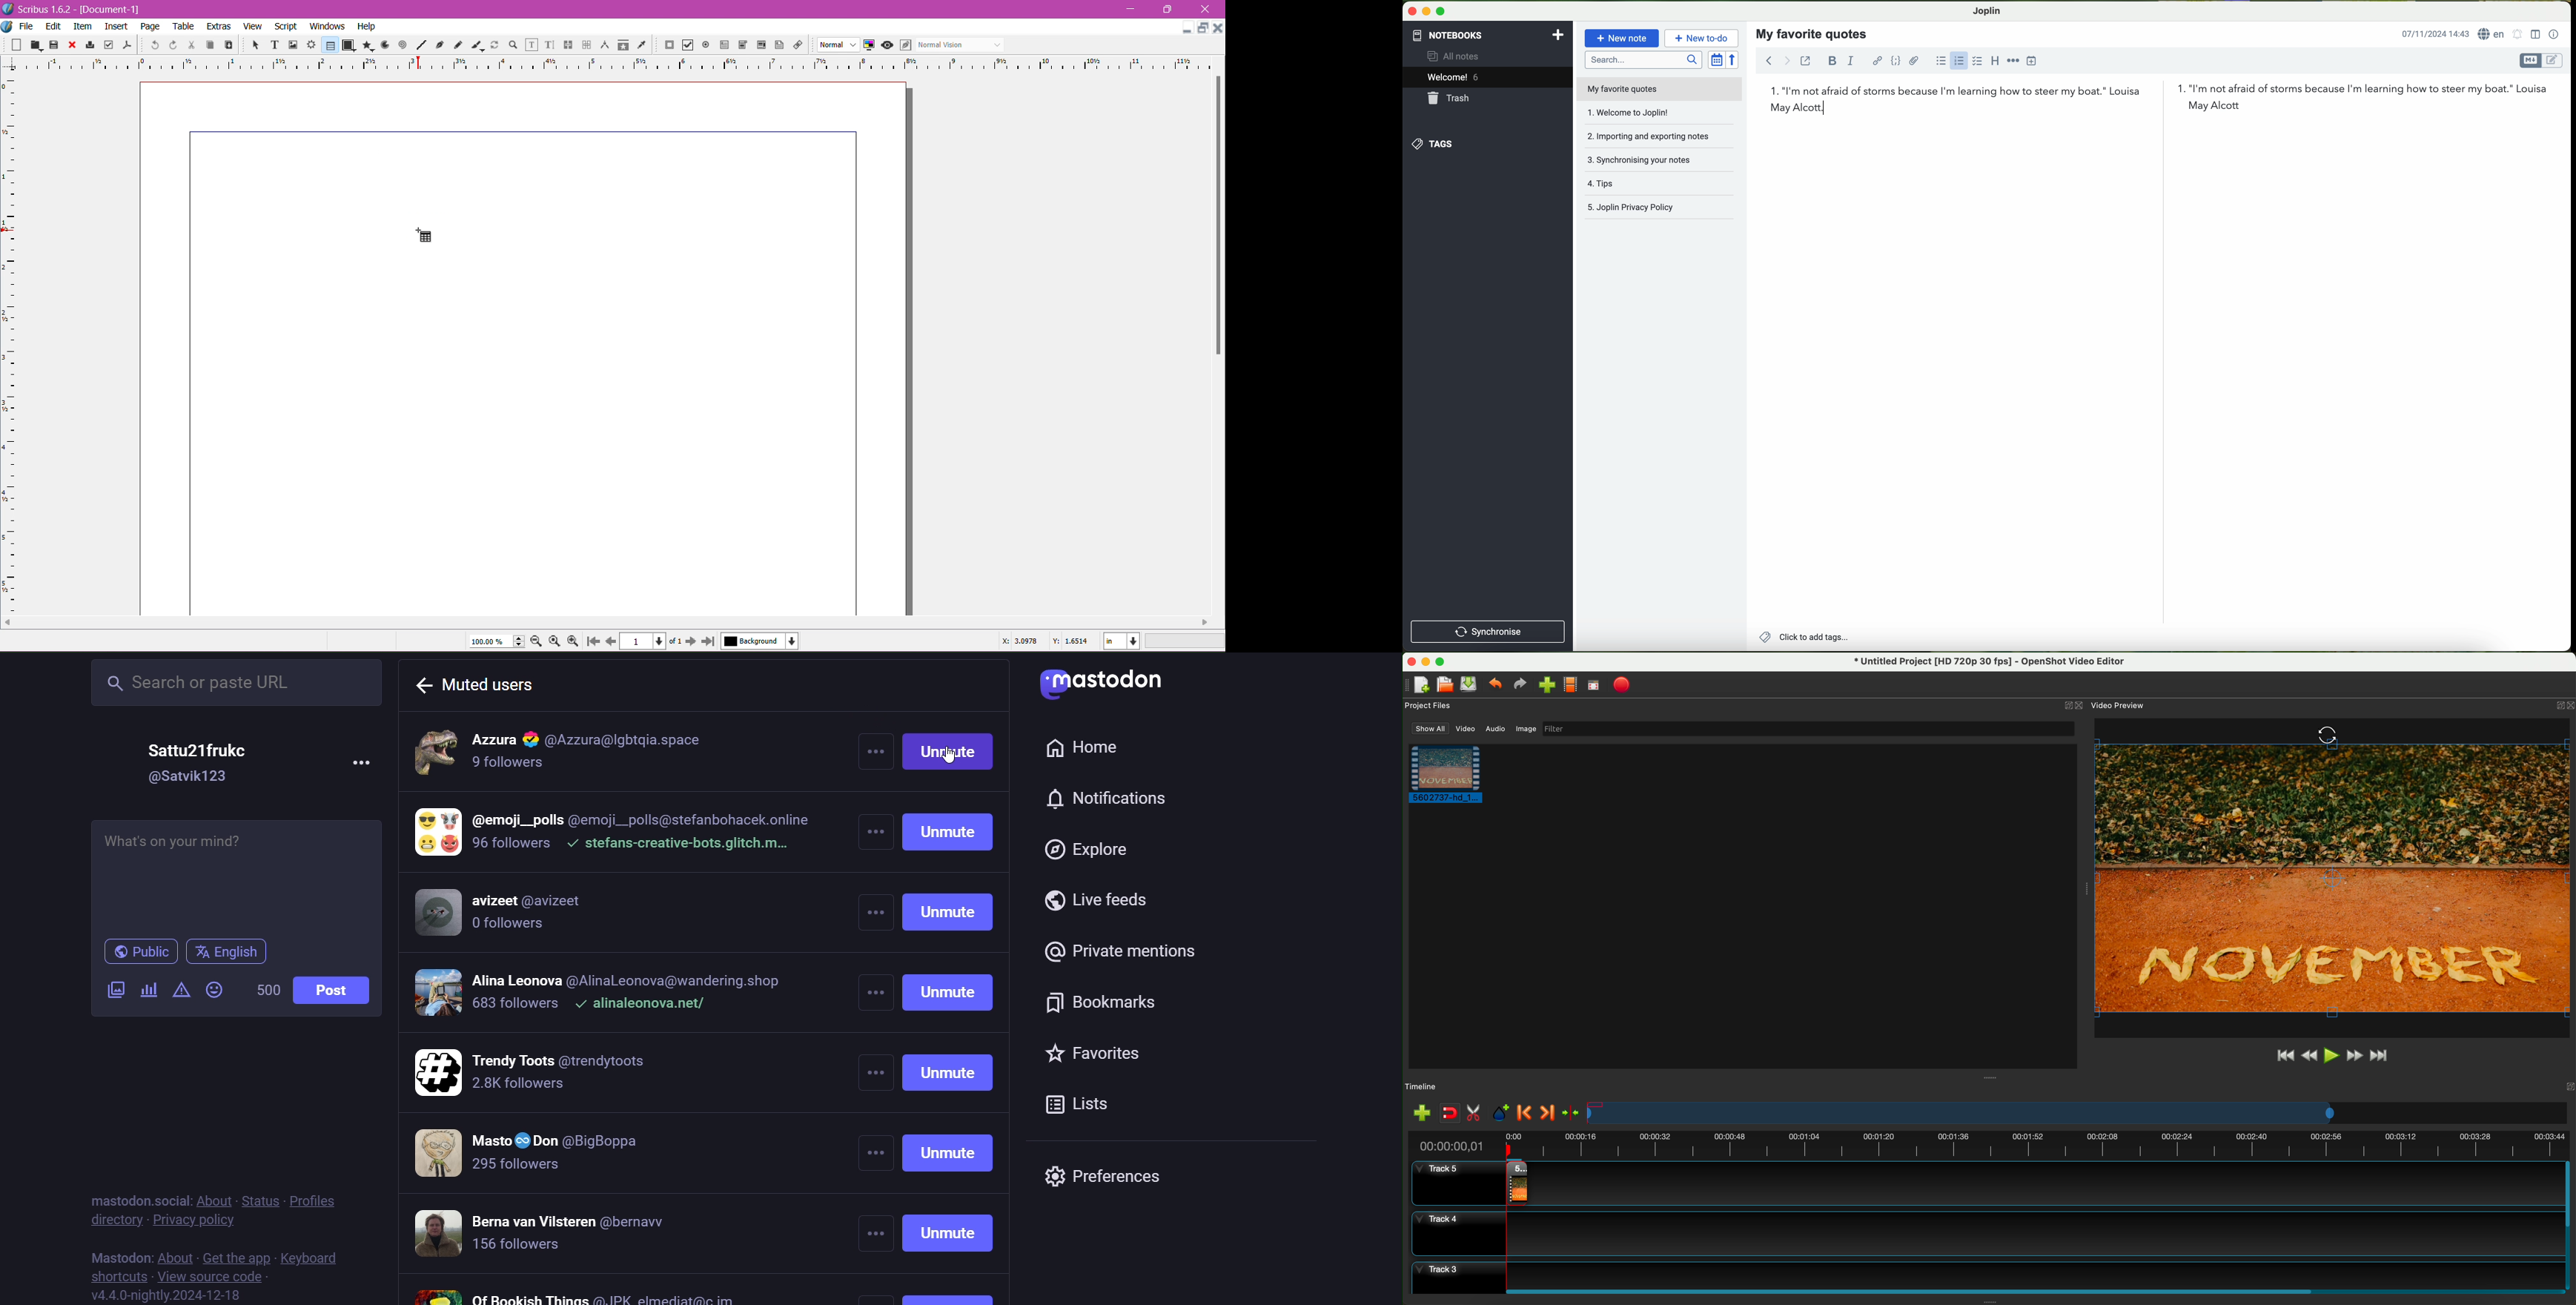  I want to click on Last Page, so click(711, 642).